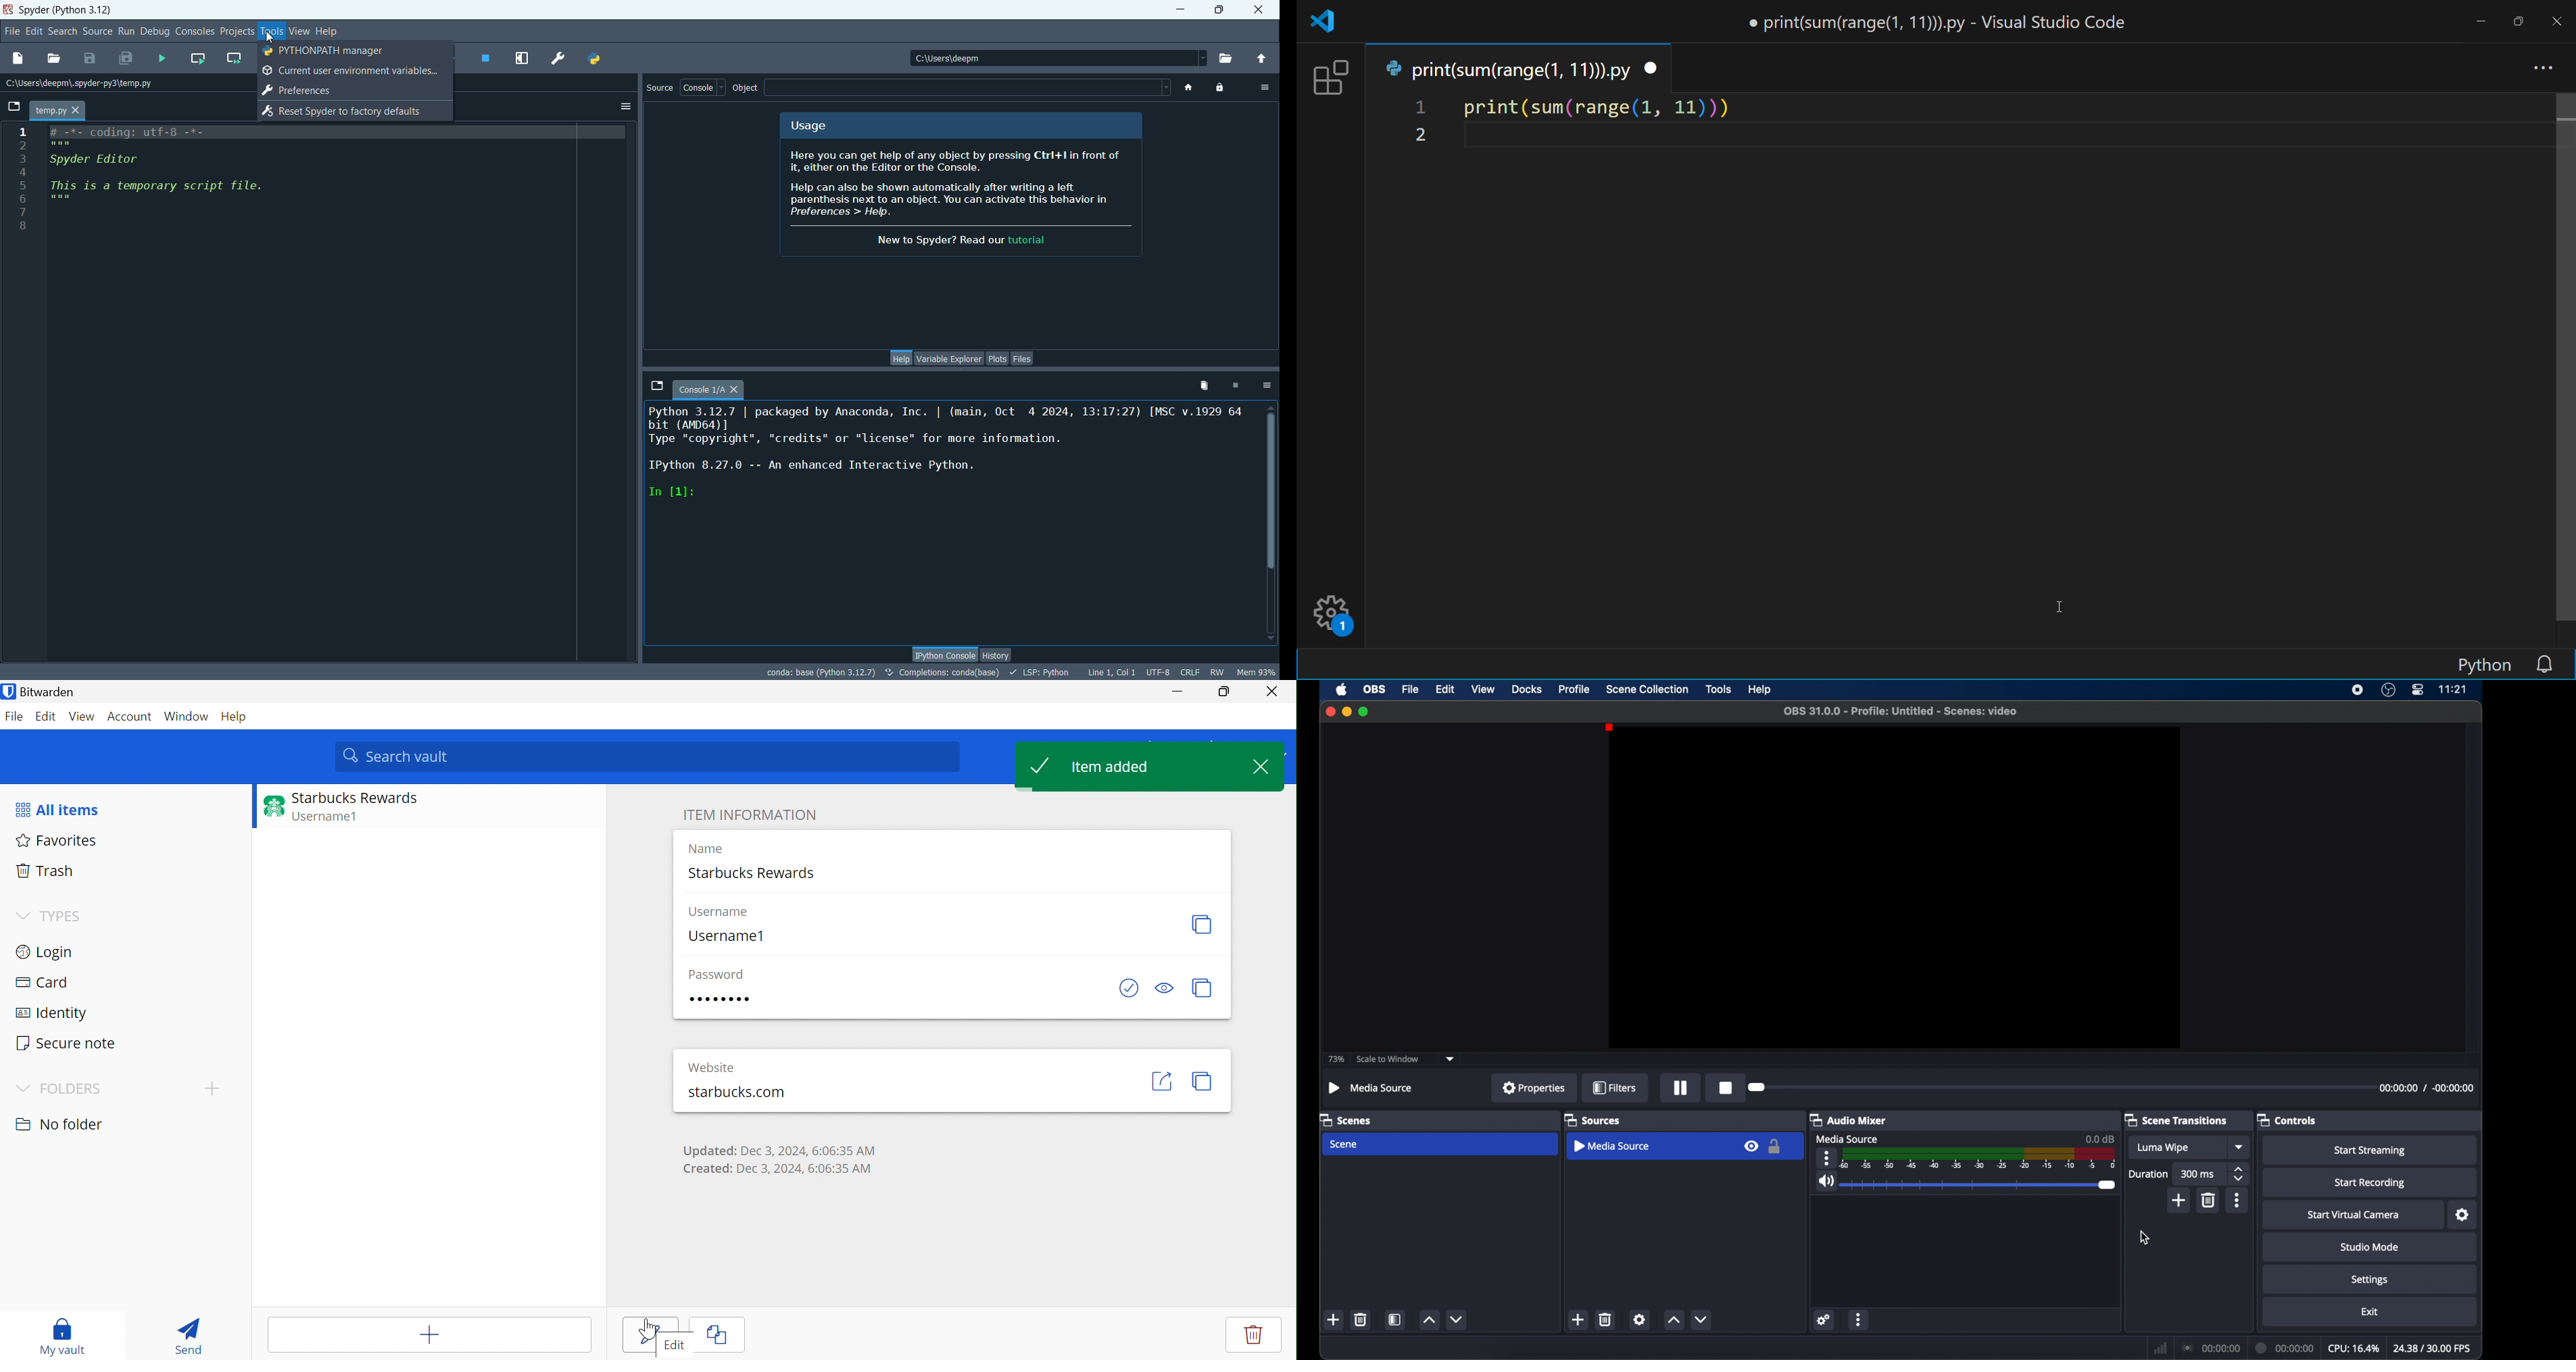  Describe the element at coordinates (125, 31) in the screenshot. I see `run` at that location.